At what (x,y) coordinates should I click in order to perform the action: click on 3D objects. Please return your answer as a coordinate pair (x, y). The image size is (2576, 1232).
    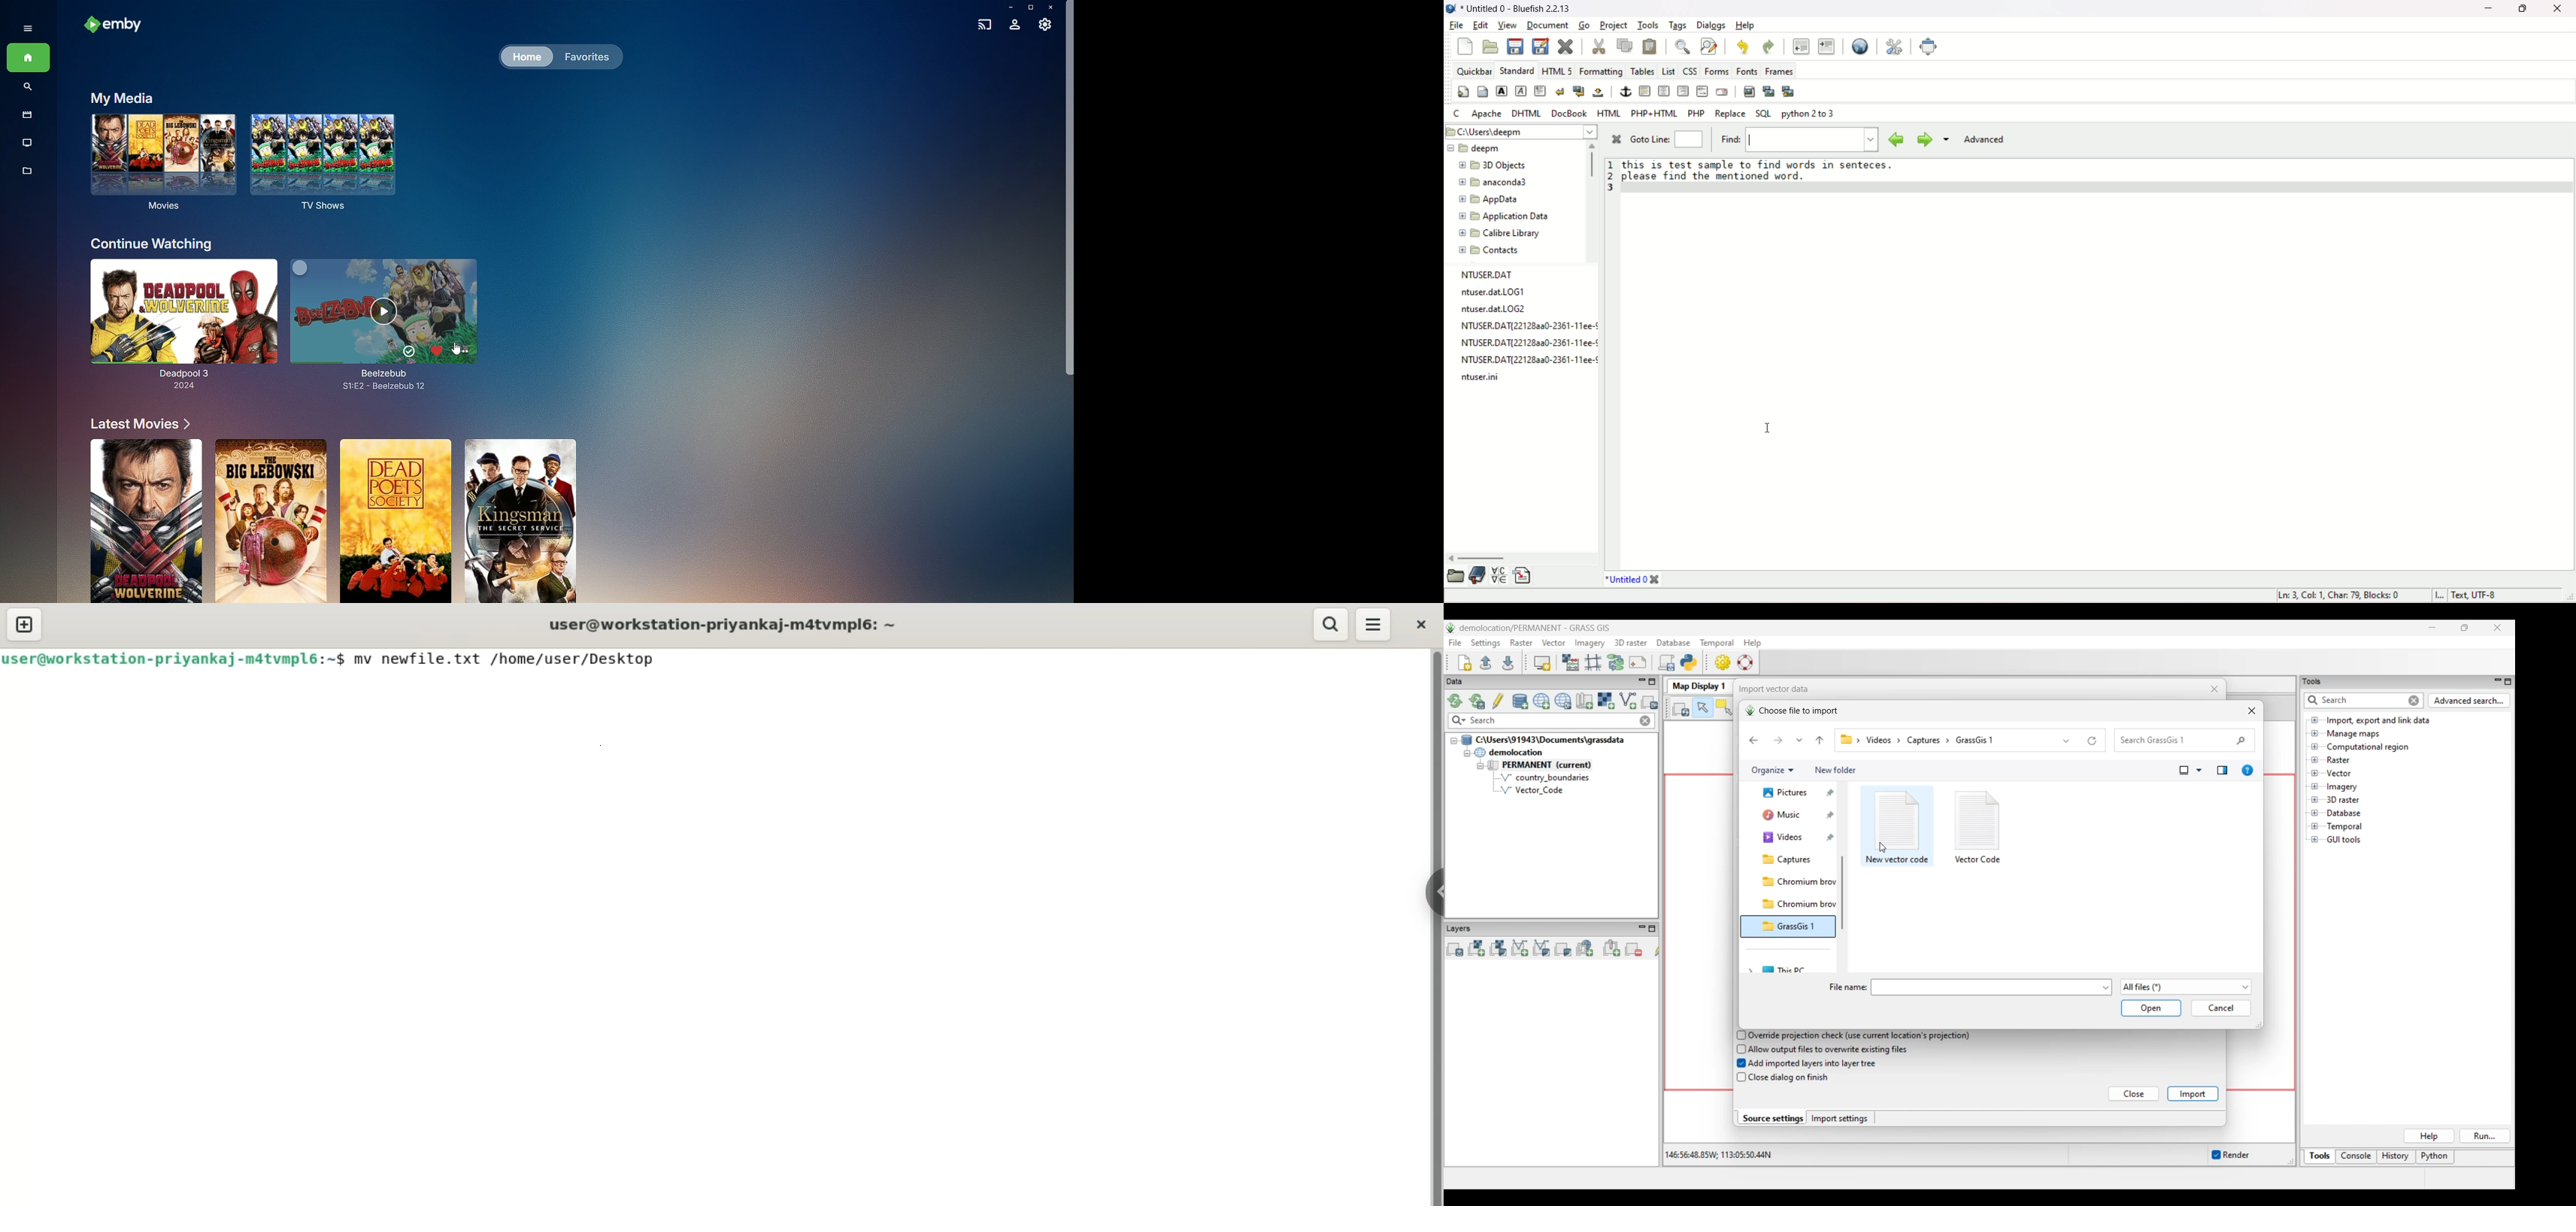
    Looking at the image, I should click on (1491, 163).